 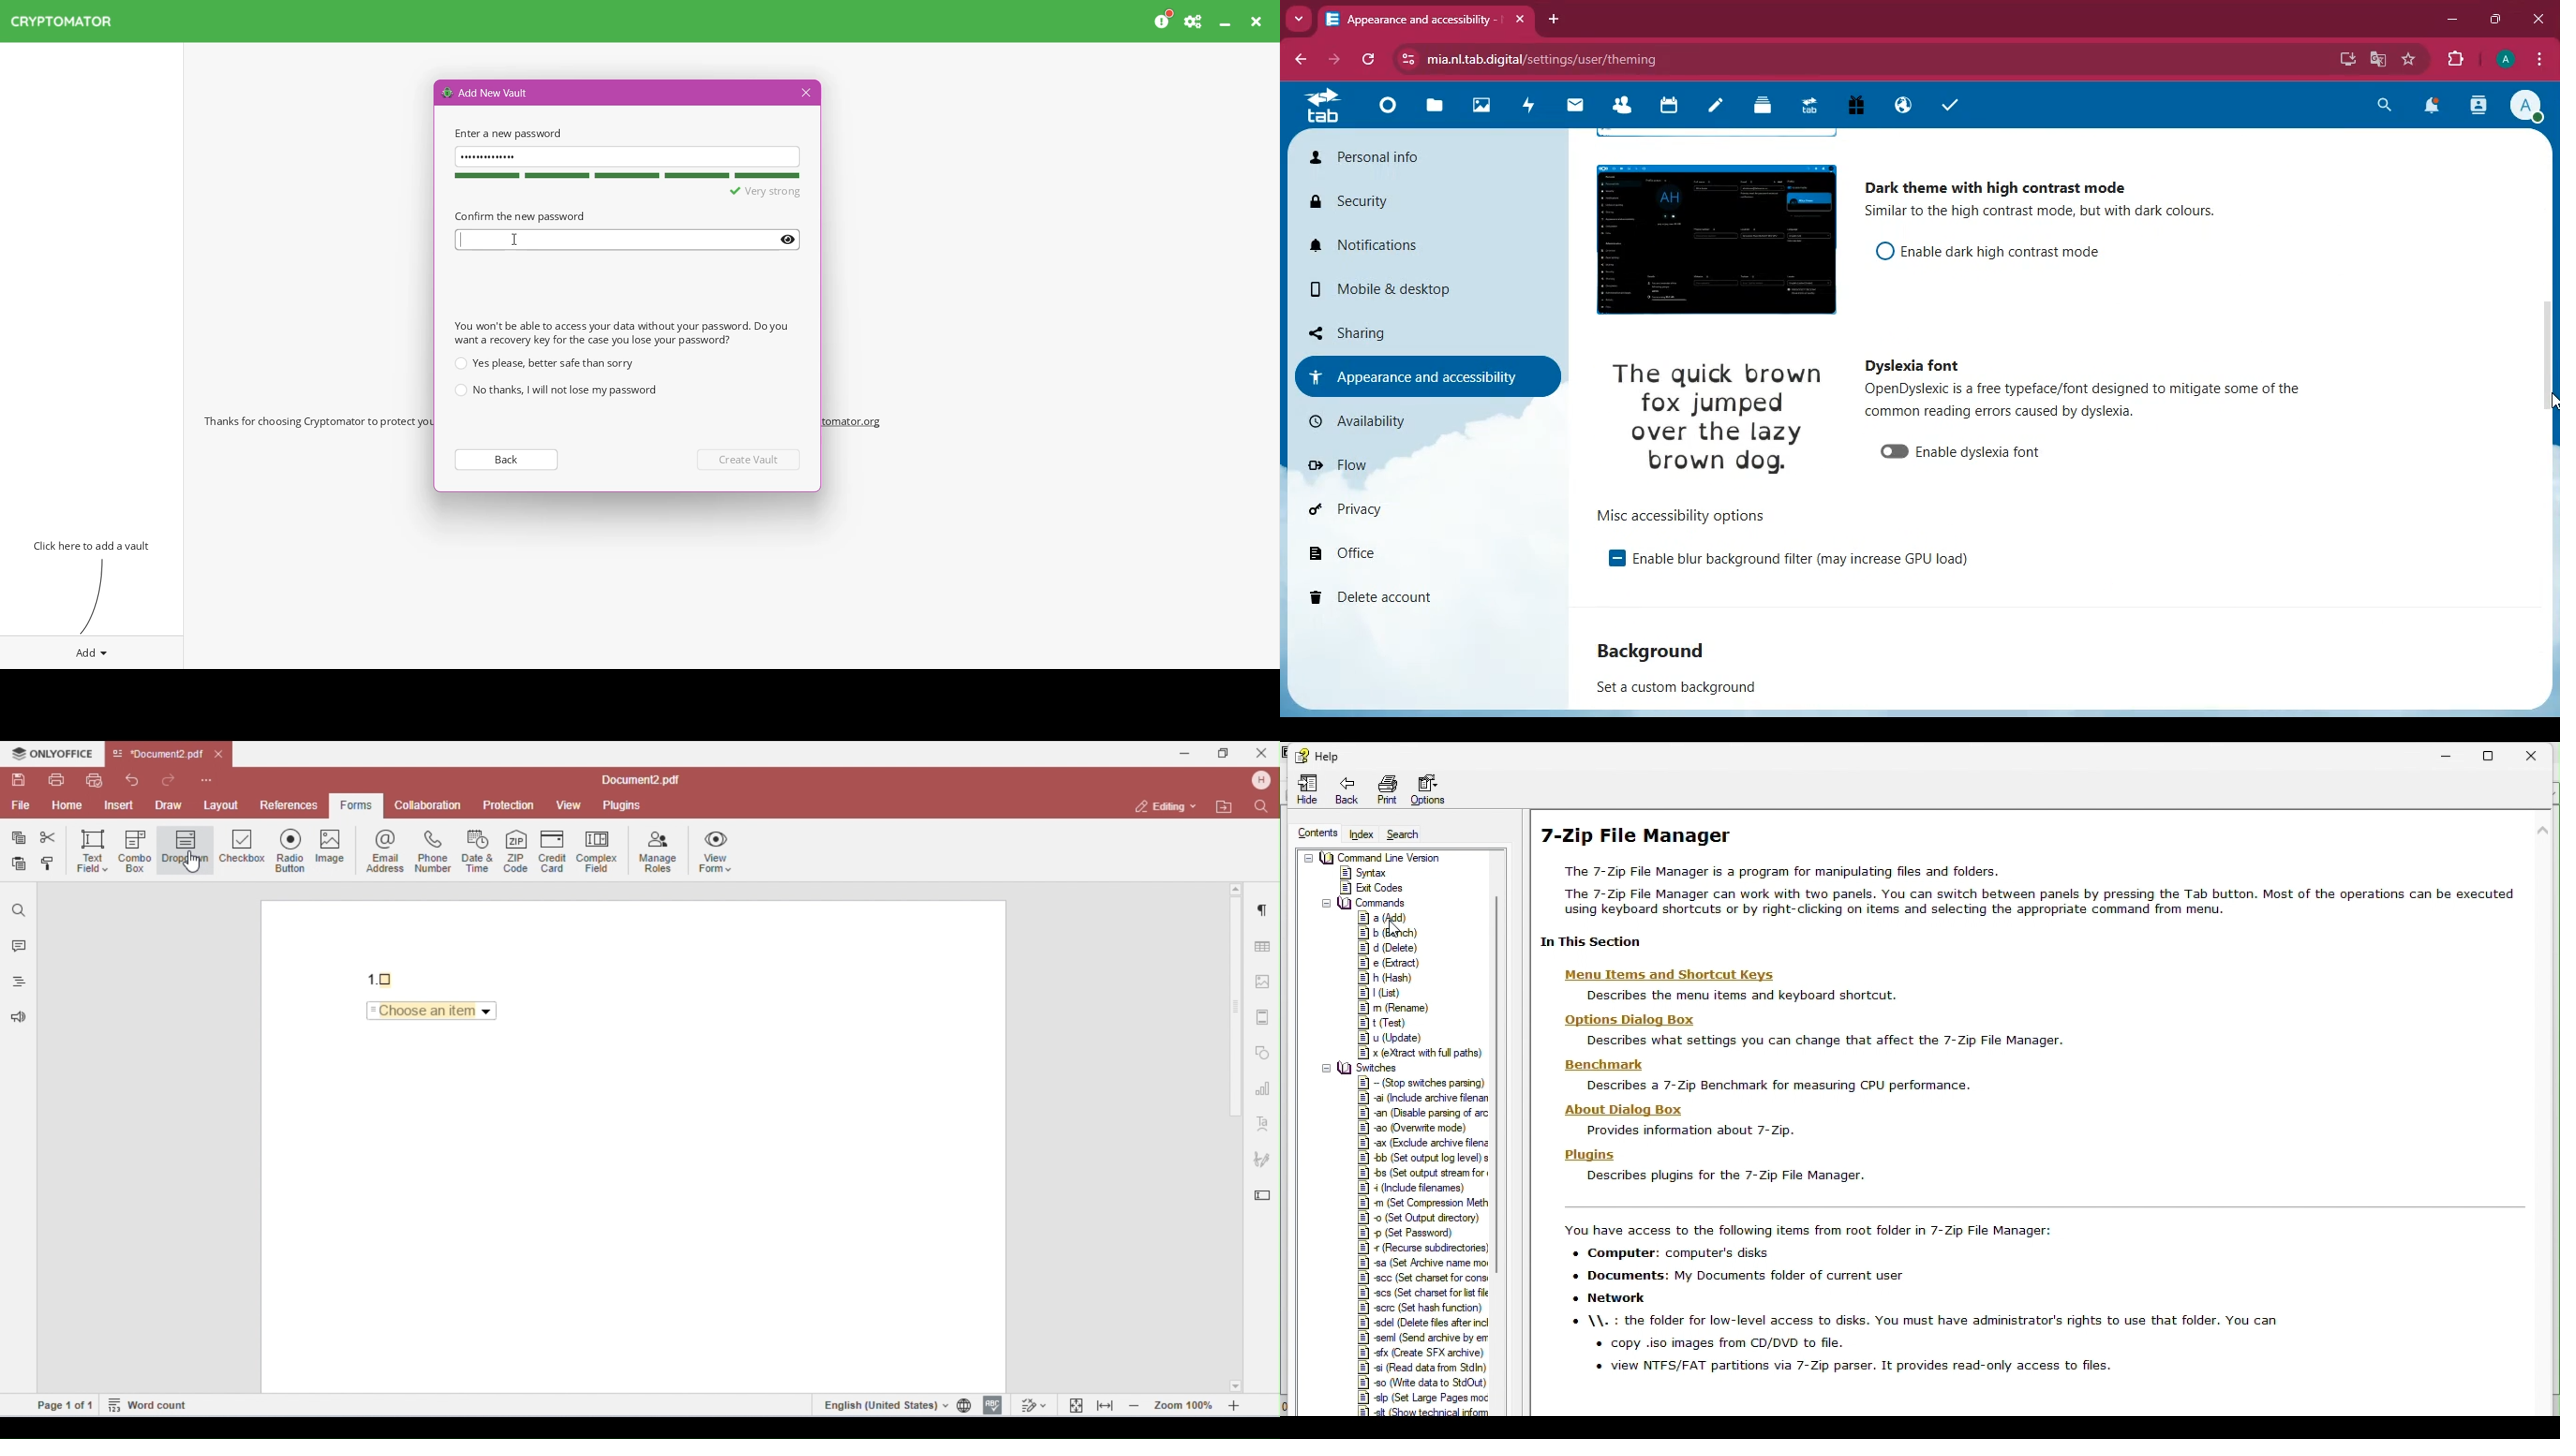 What do you see at coordinates (1624, 1020) in the screenshot?
I see `options dialog box` at bounding box center [1624, 1020].